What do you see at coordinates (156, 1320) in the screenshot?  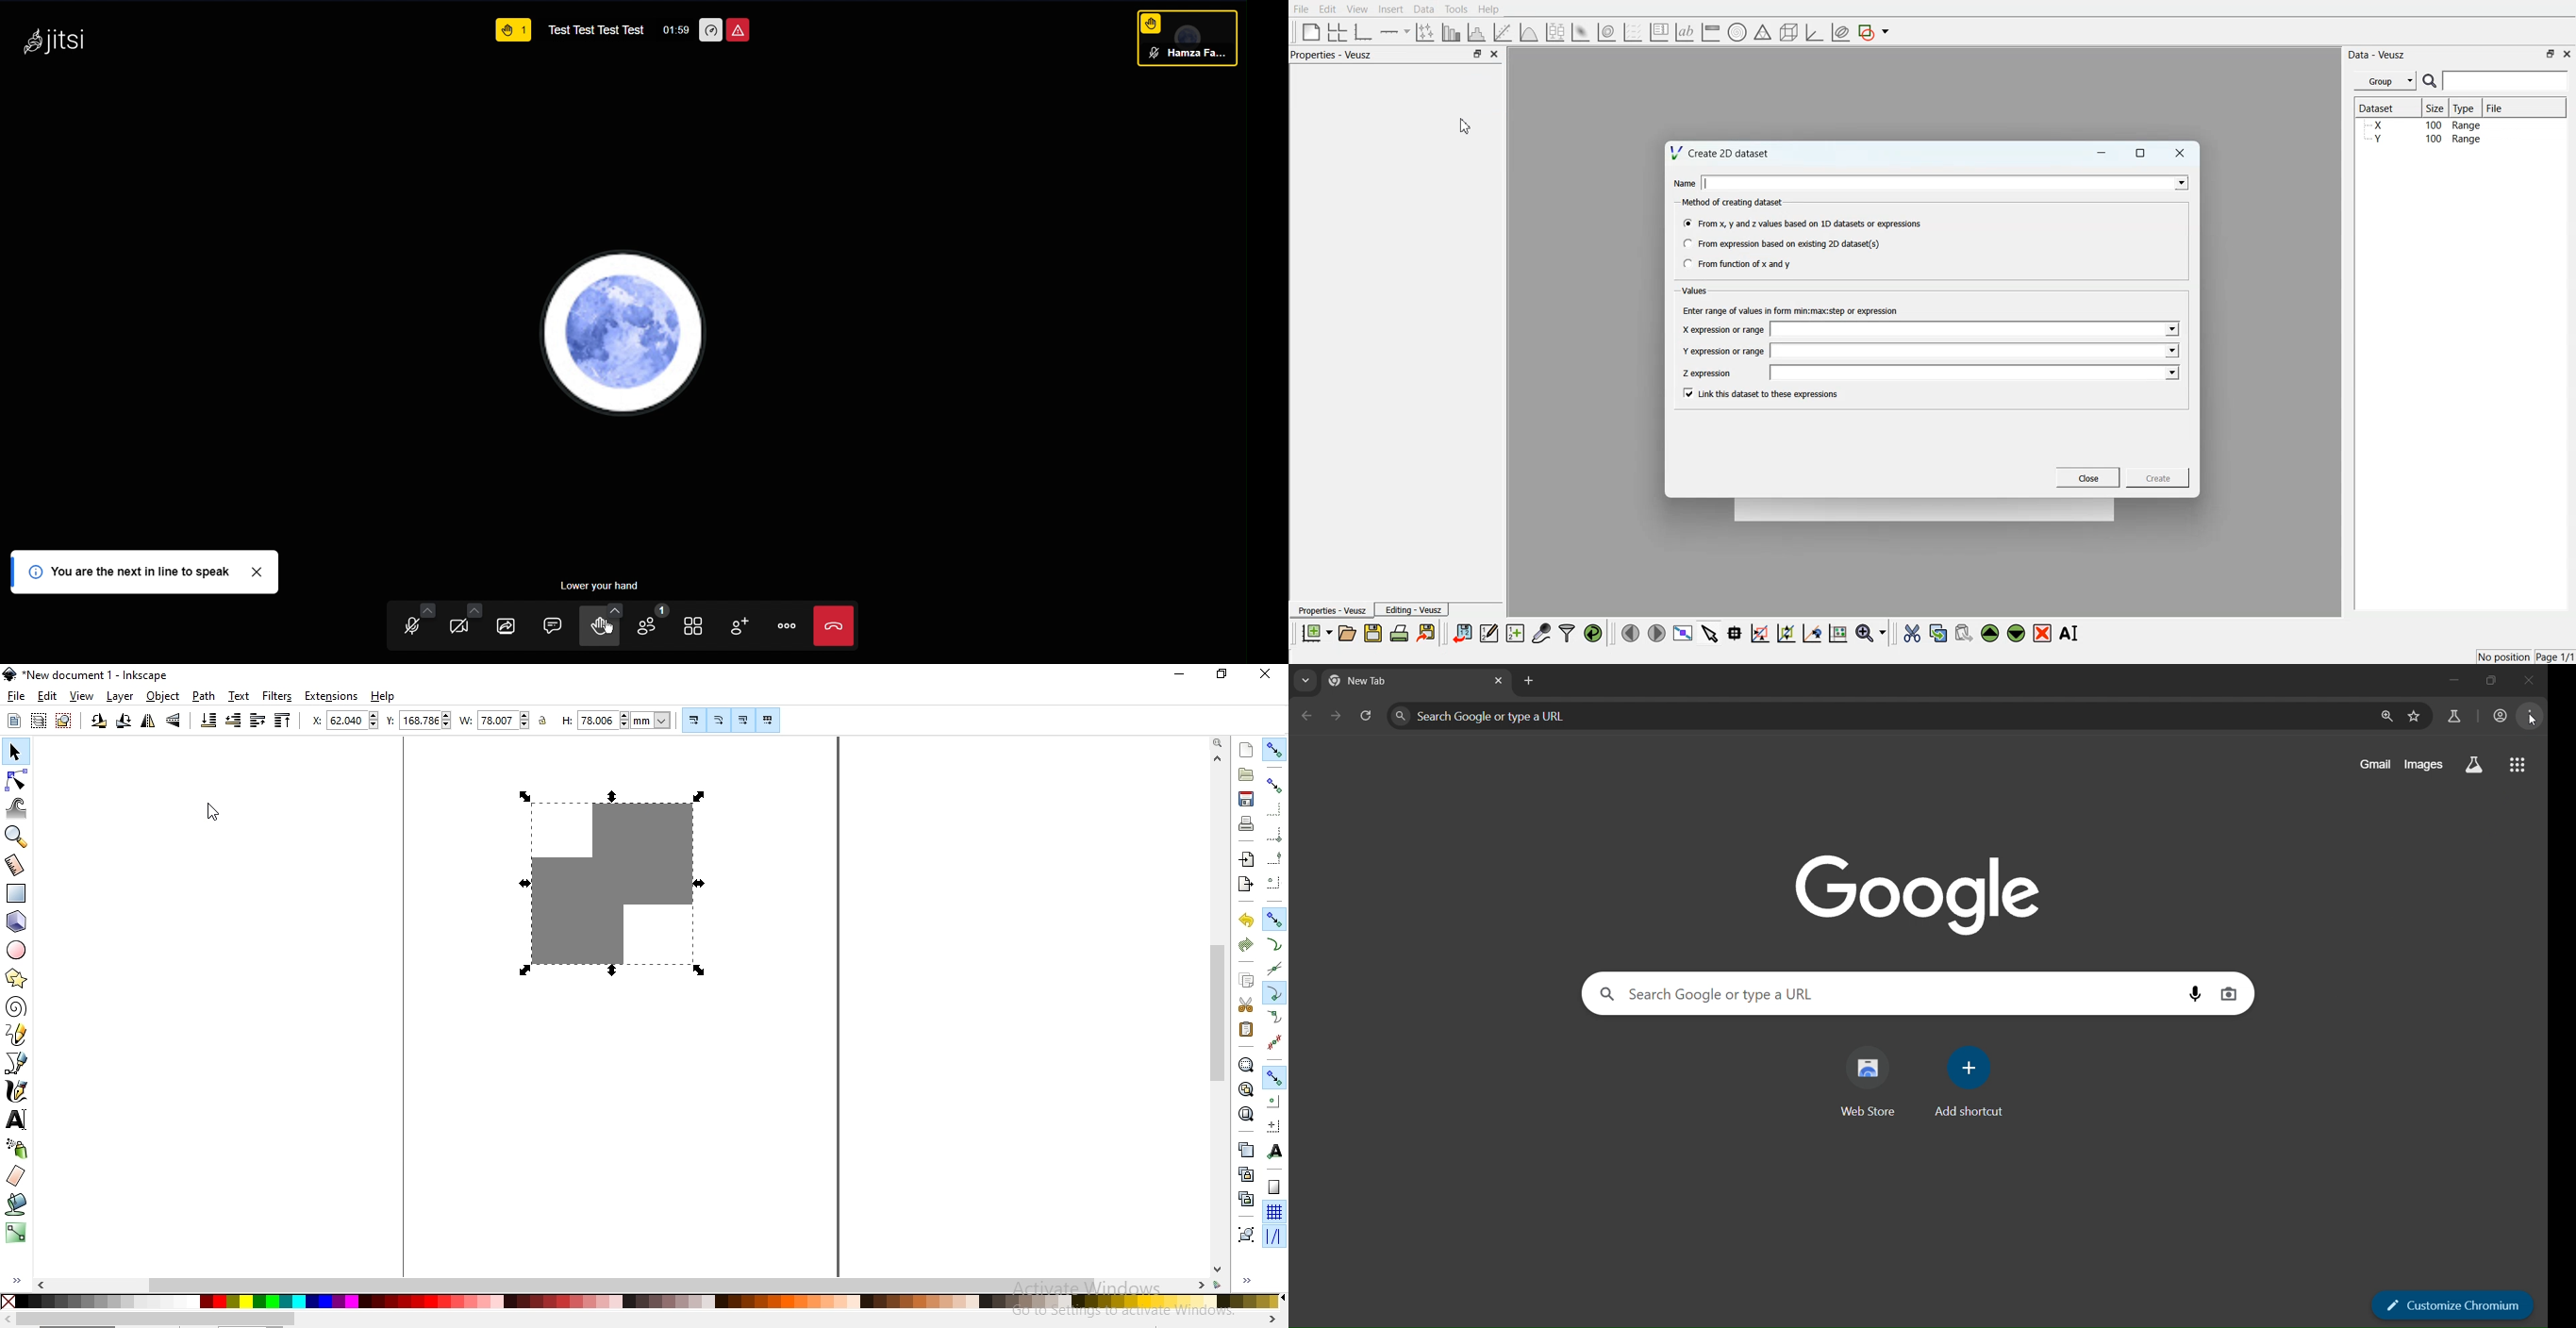 I see `scrollbar` at bounding box center [156, 1320].